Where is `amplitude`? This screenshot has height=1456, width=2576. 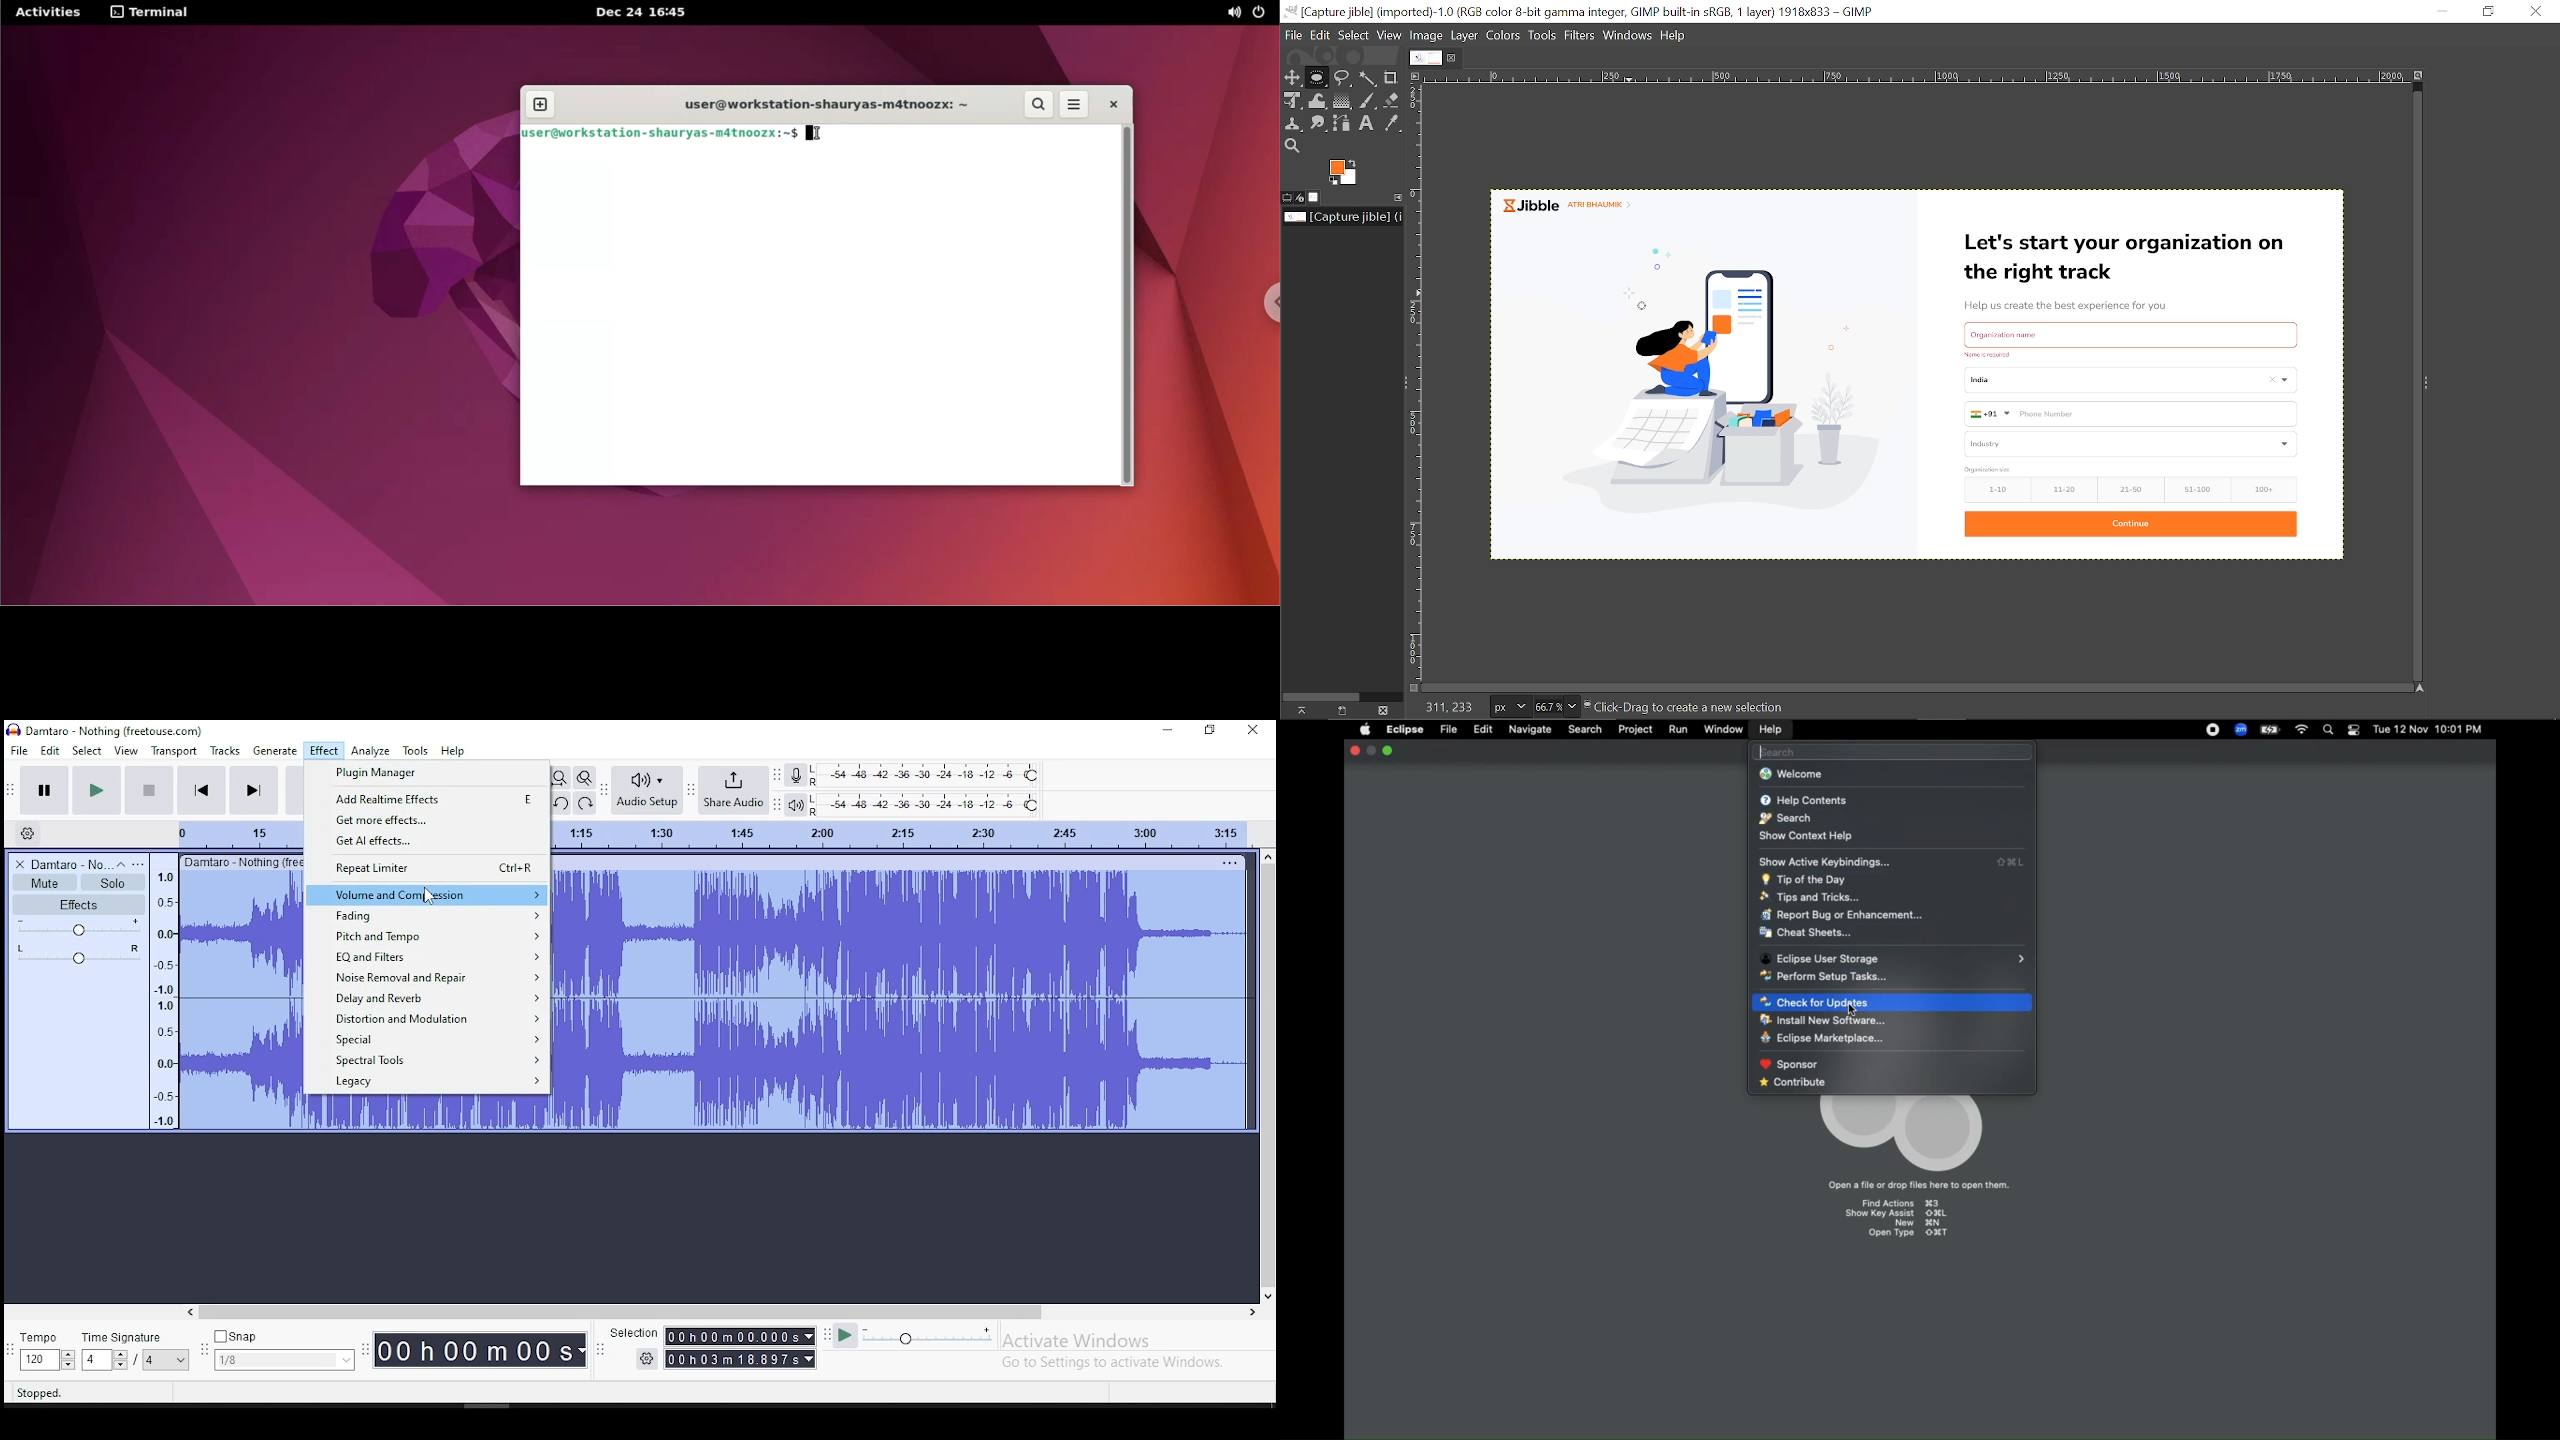 amplitude is located at coordinates (163, 992).